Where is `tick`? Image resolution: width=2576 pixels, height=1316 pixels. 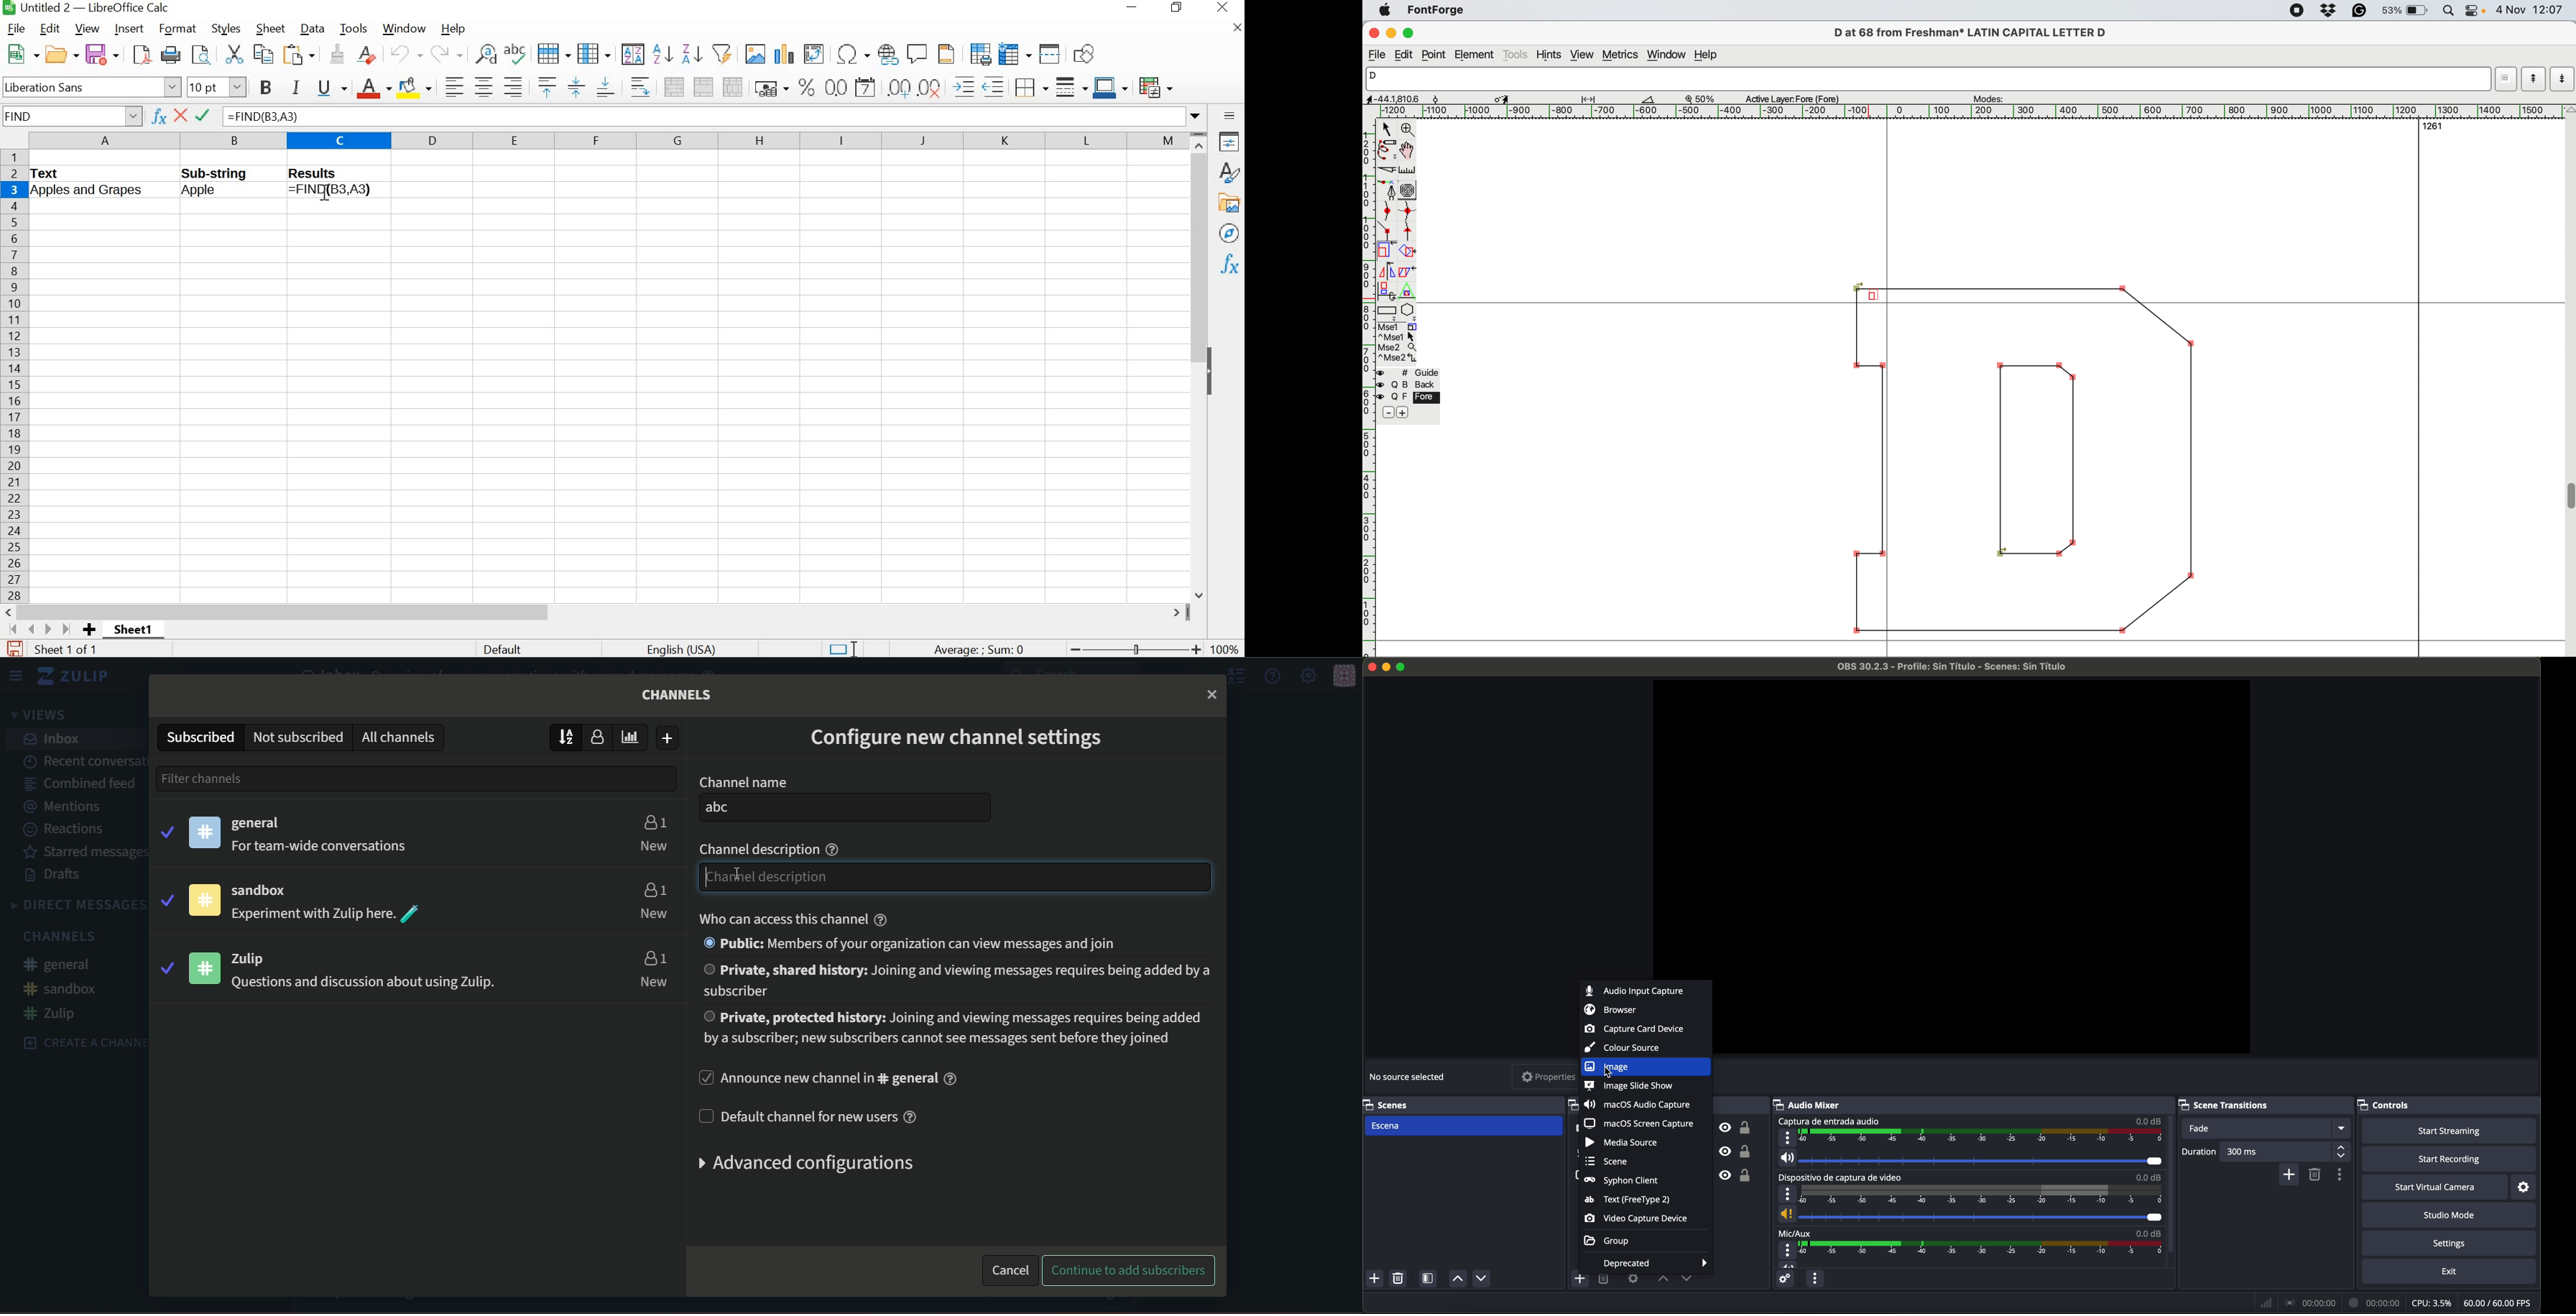
tick is located at coordinates (165, 899).